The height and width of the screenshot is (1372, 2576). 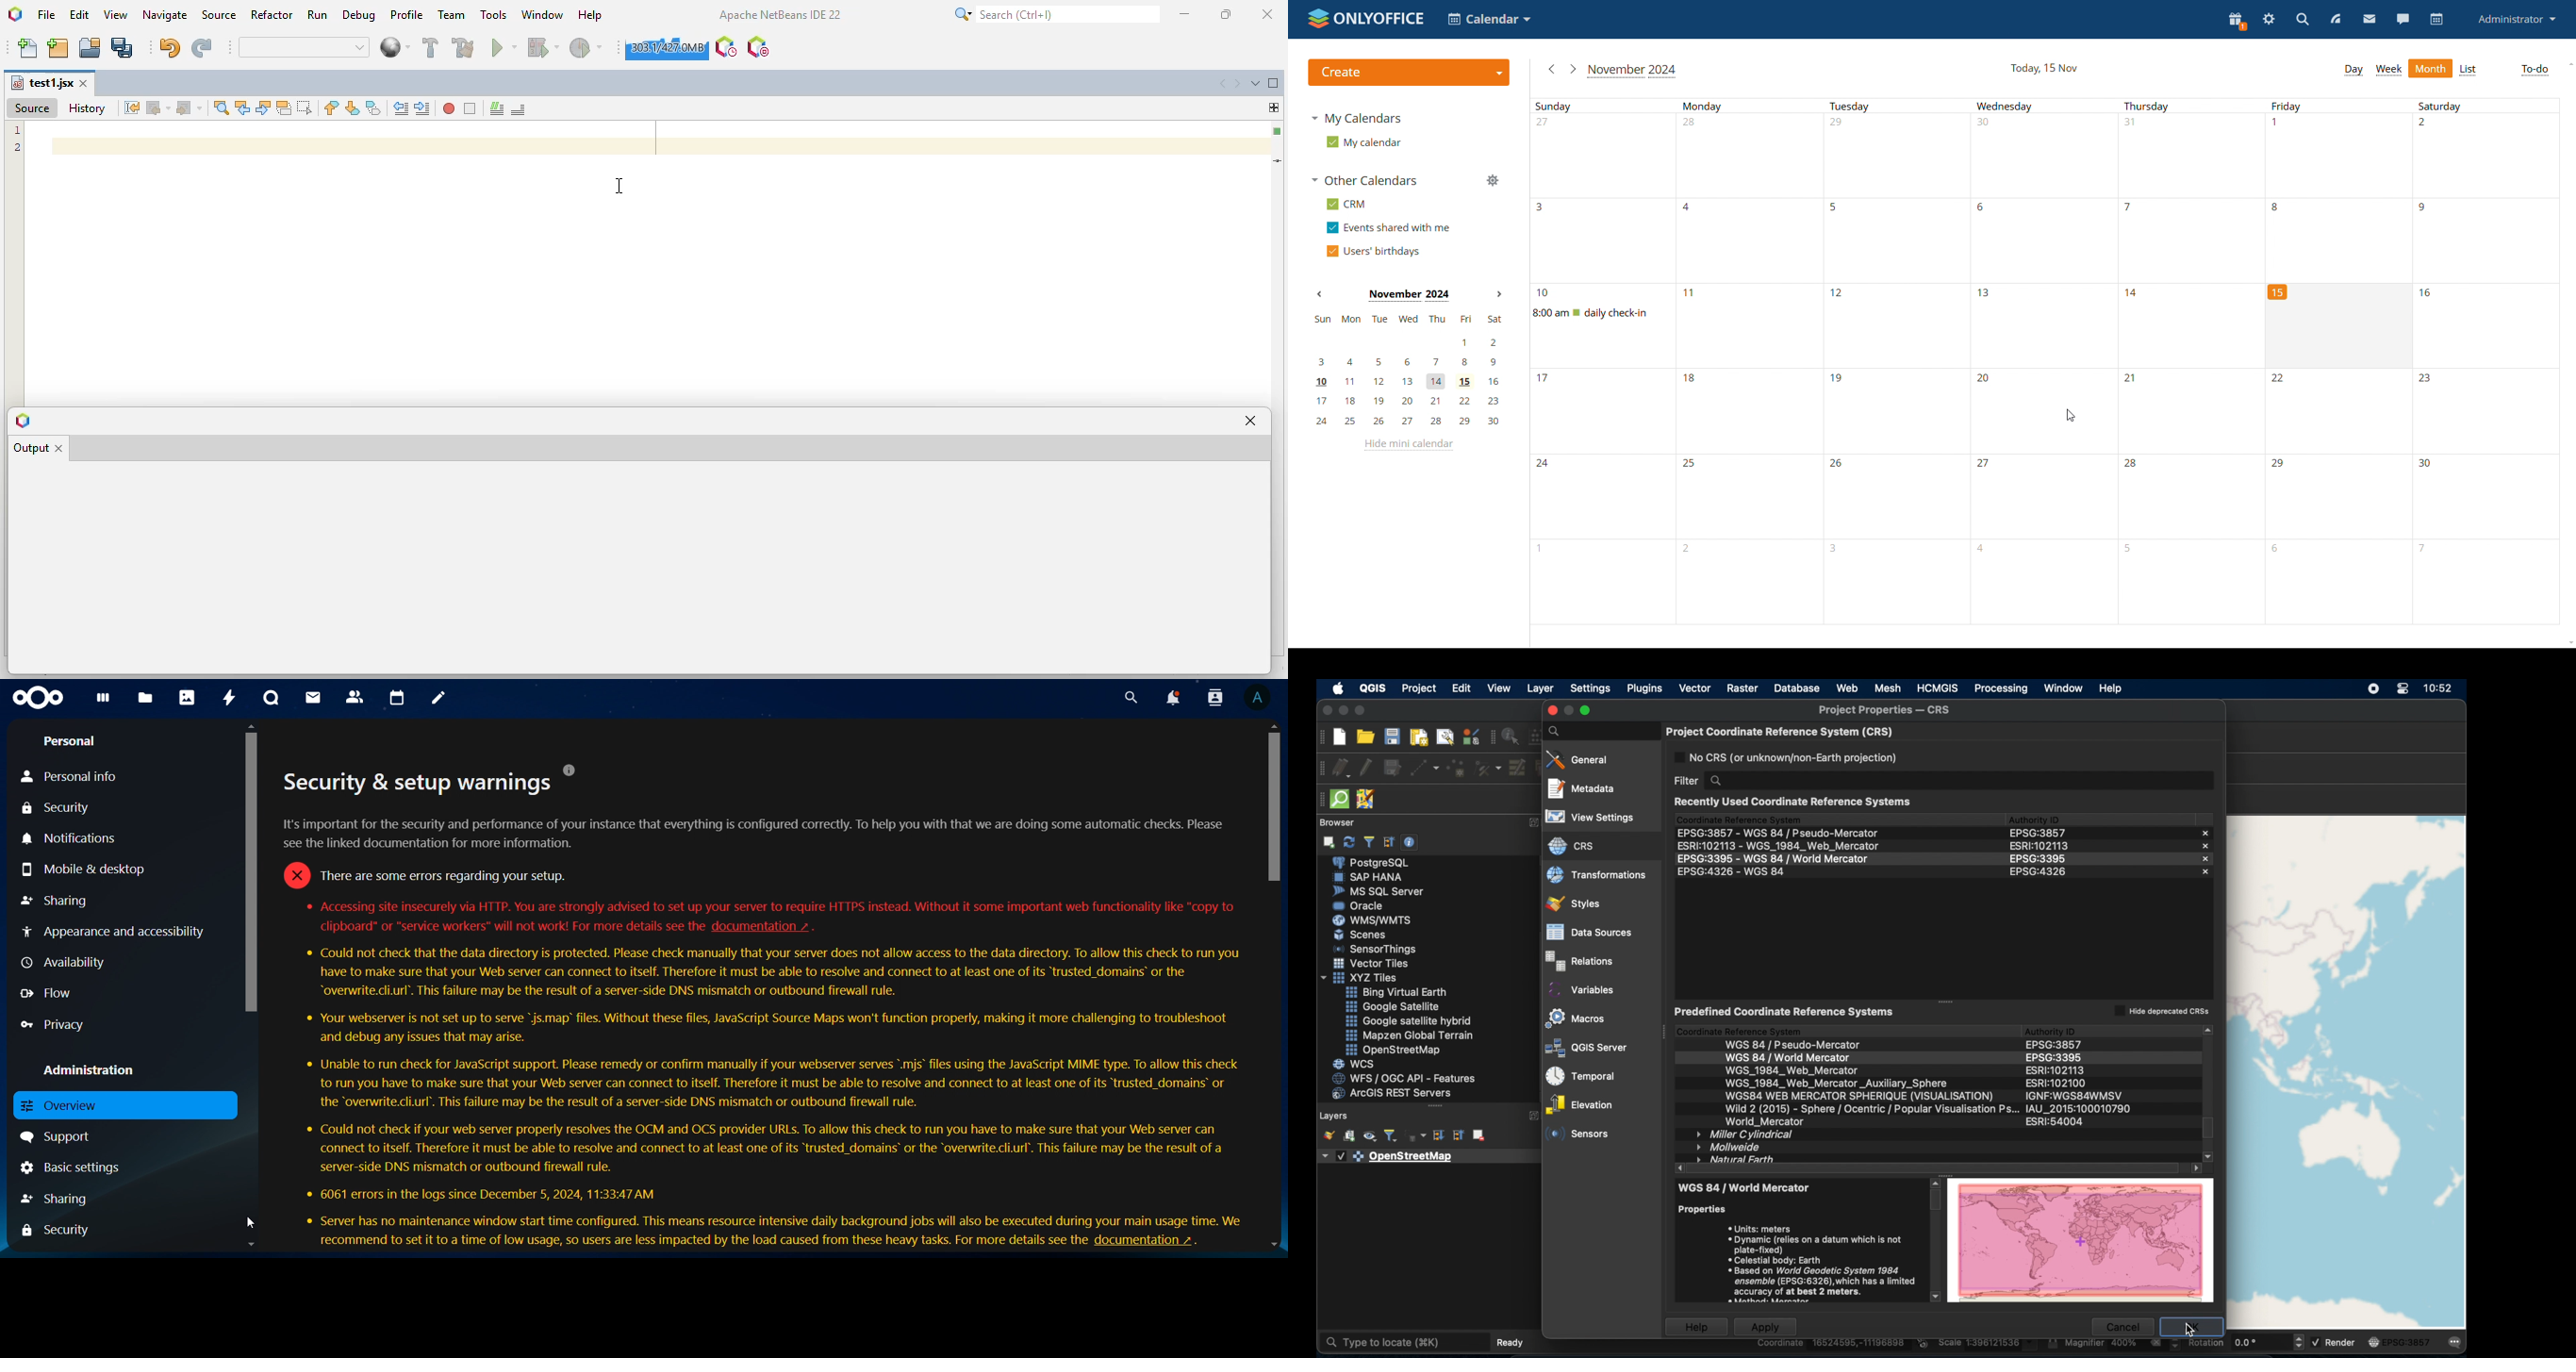 What do you see at coordinates (1870, 1110) in the screenshot?
I see `wild 2 (2015` at bounding box center [1870, 1110].